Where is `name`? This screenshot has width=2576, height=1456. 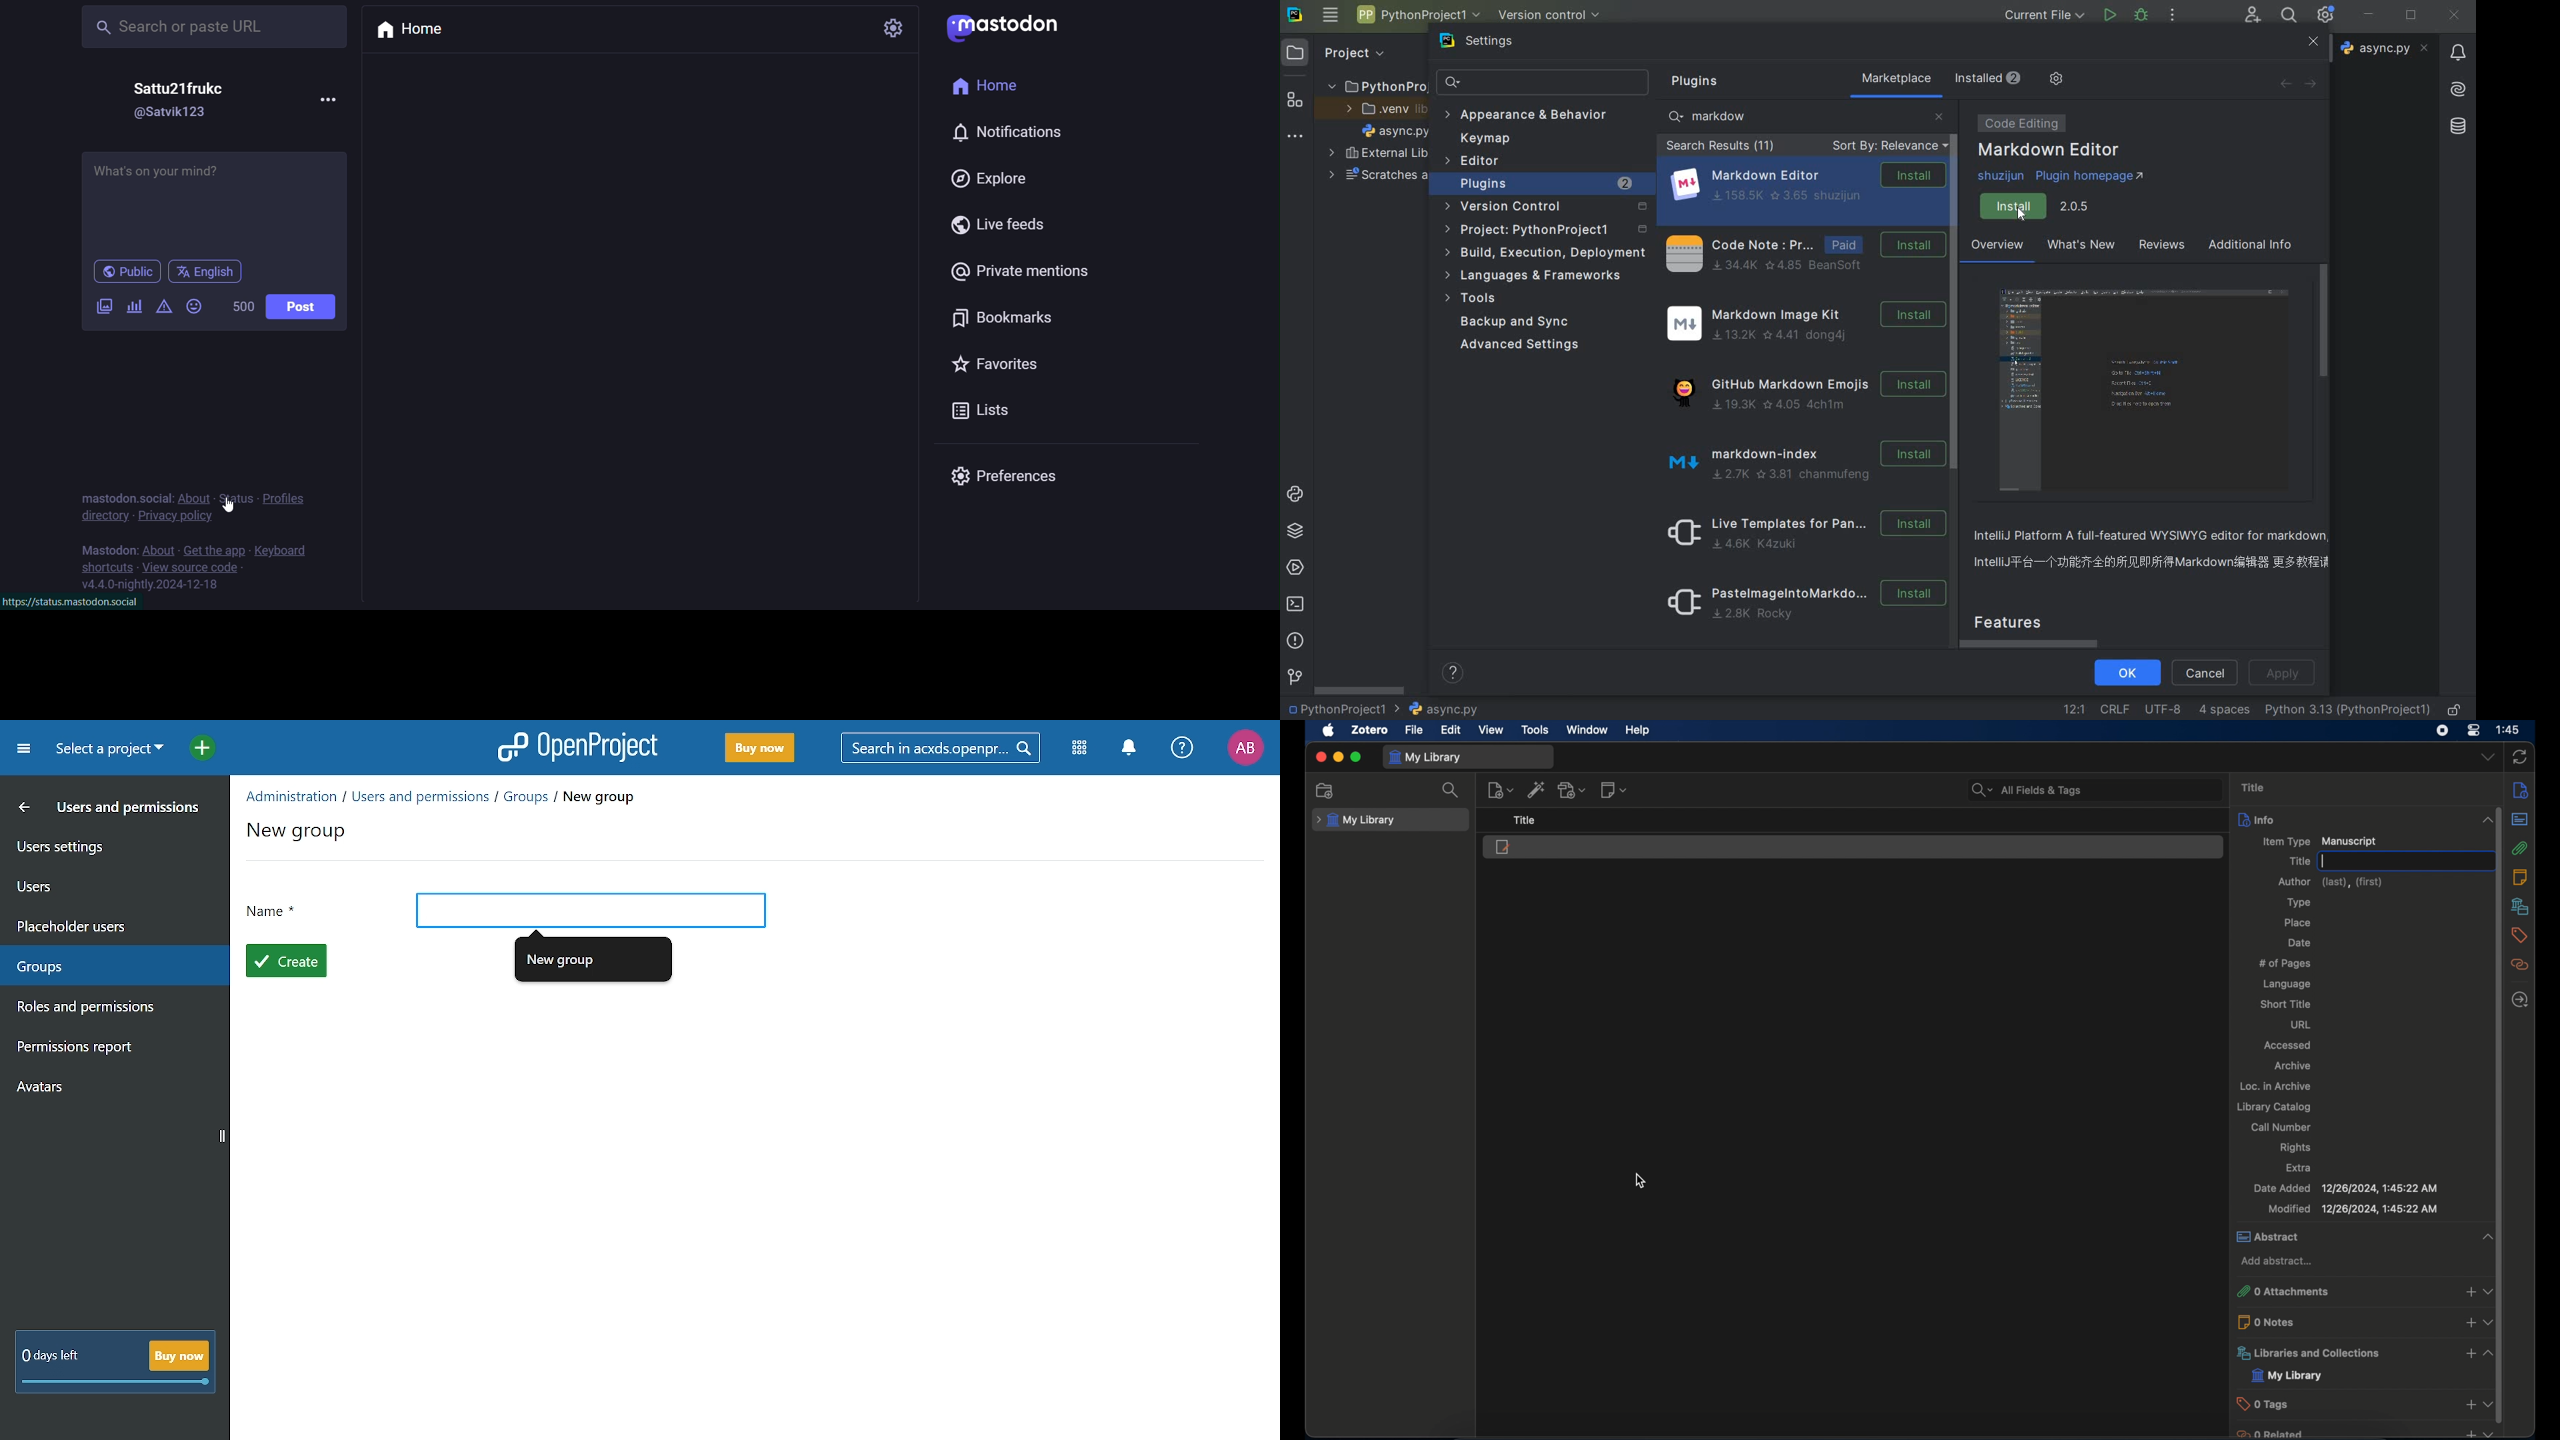 name is located at coordinates (182, 85).